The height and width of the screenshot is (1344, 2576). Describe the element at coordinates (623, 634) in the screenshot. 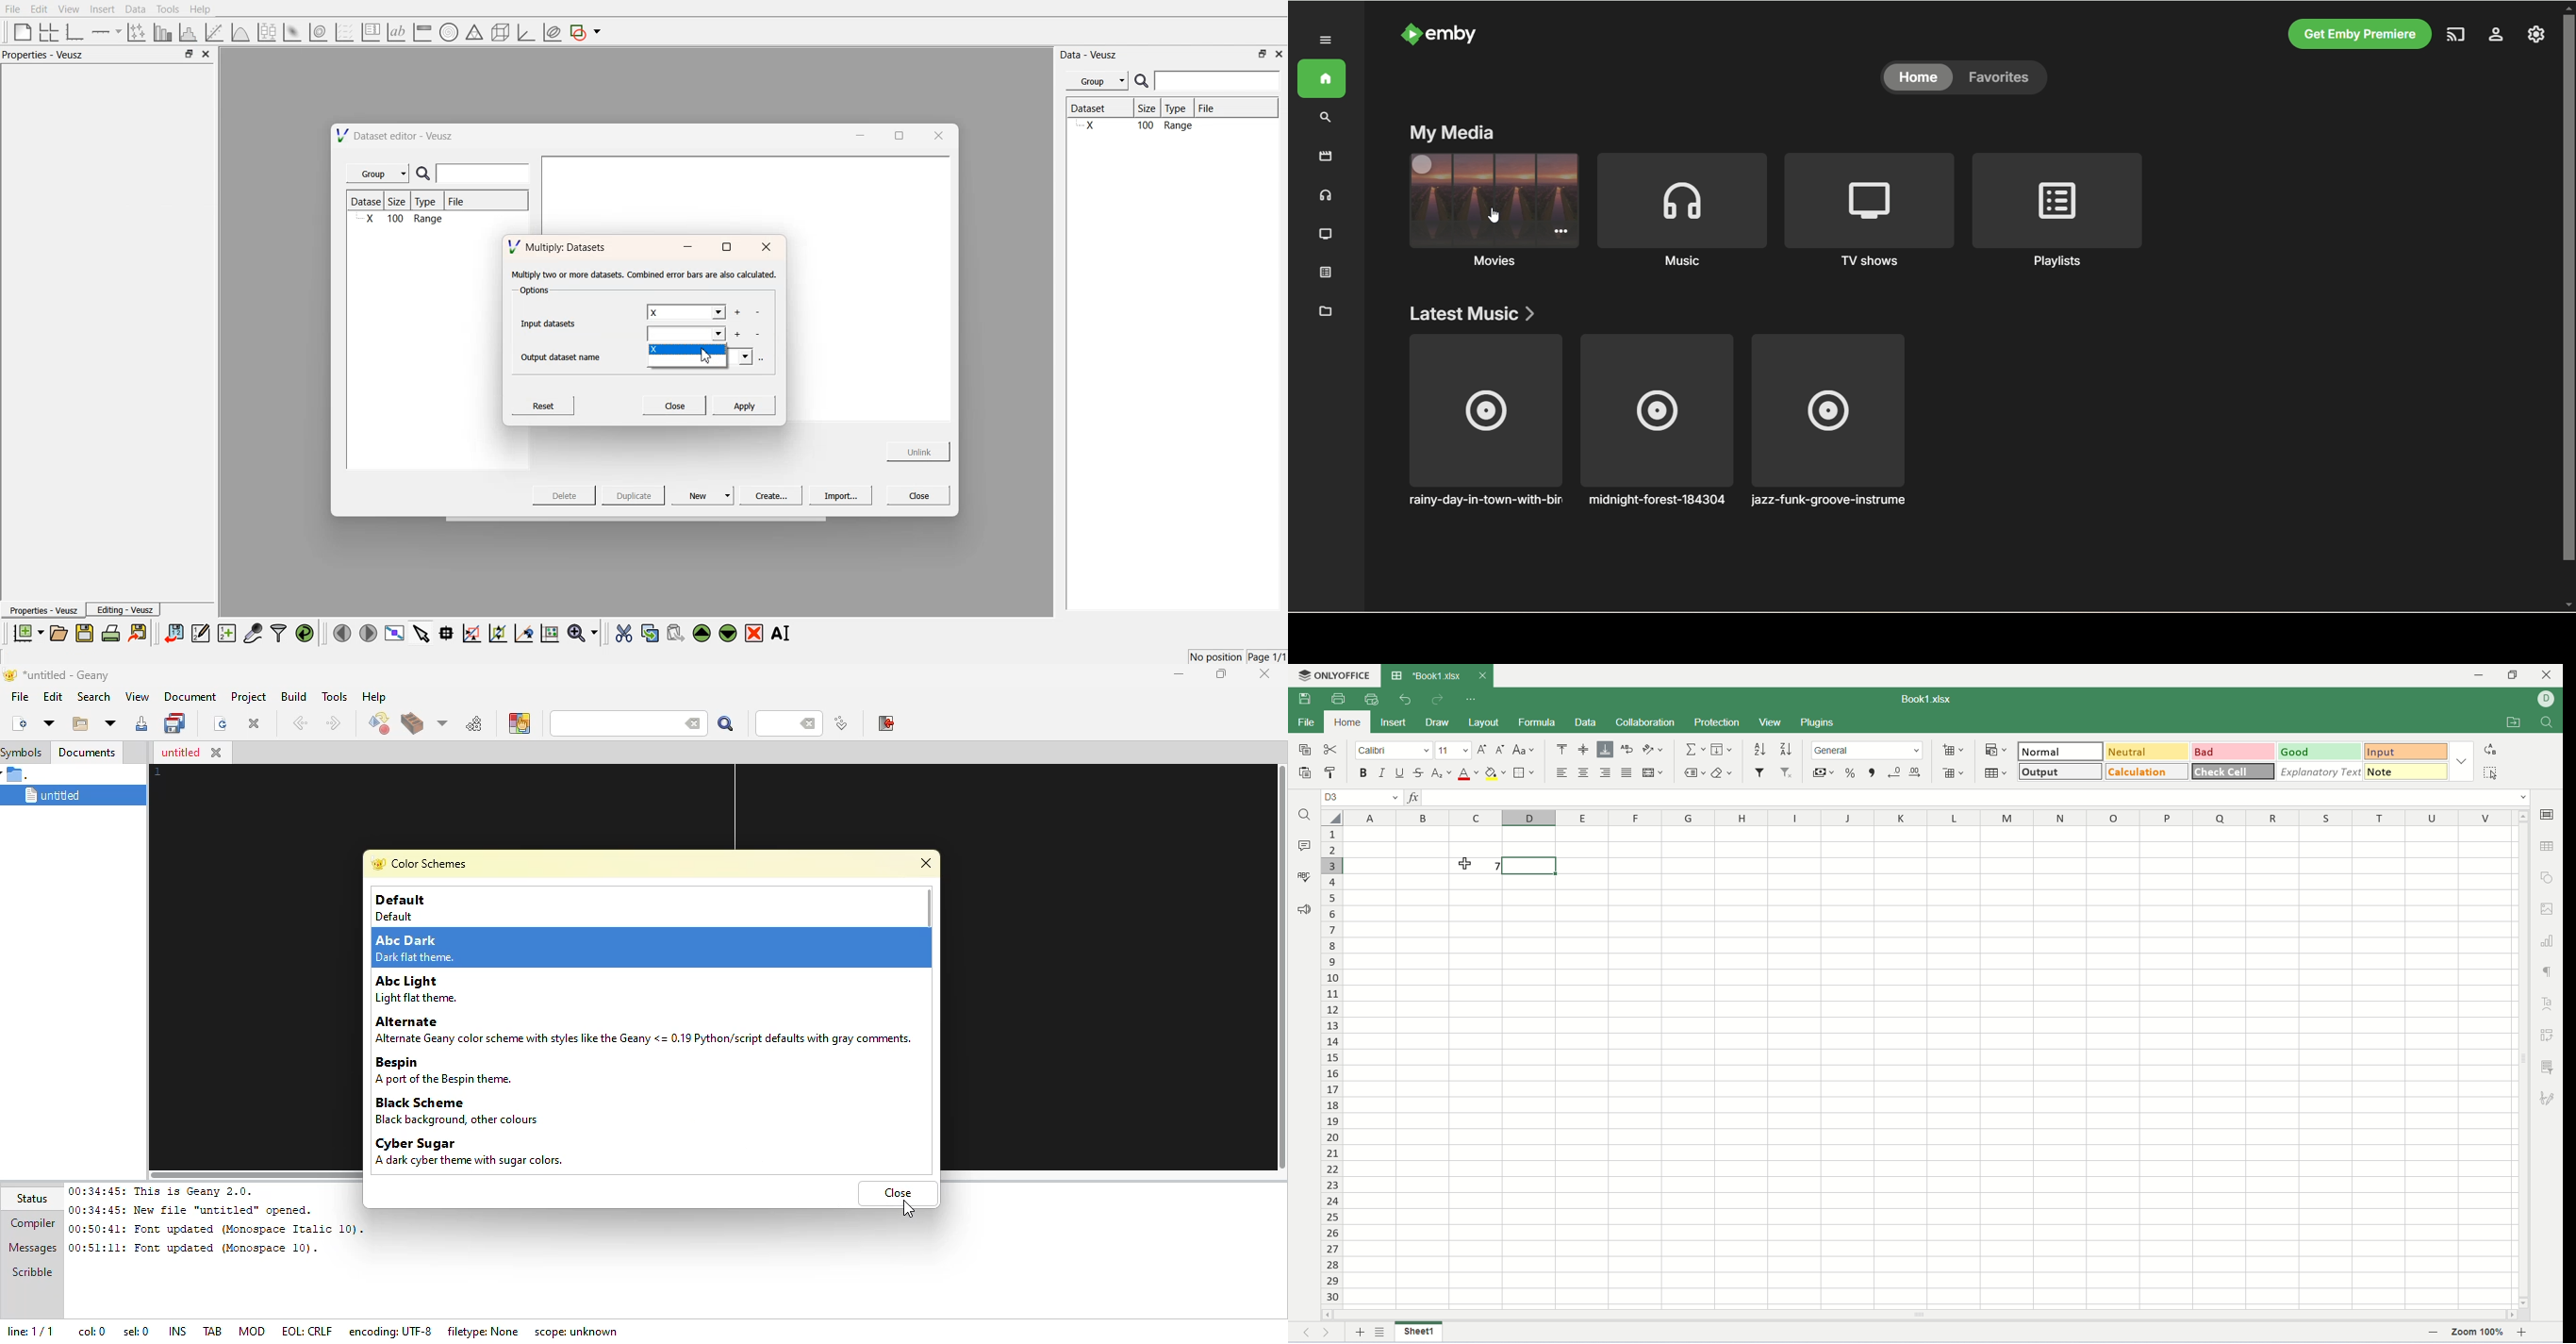

I see `cut the selected widgets` at that location.